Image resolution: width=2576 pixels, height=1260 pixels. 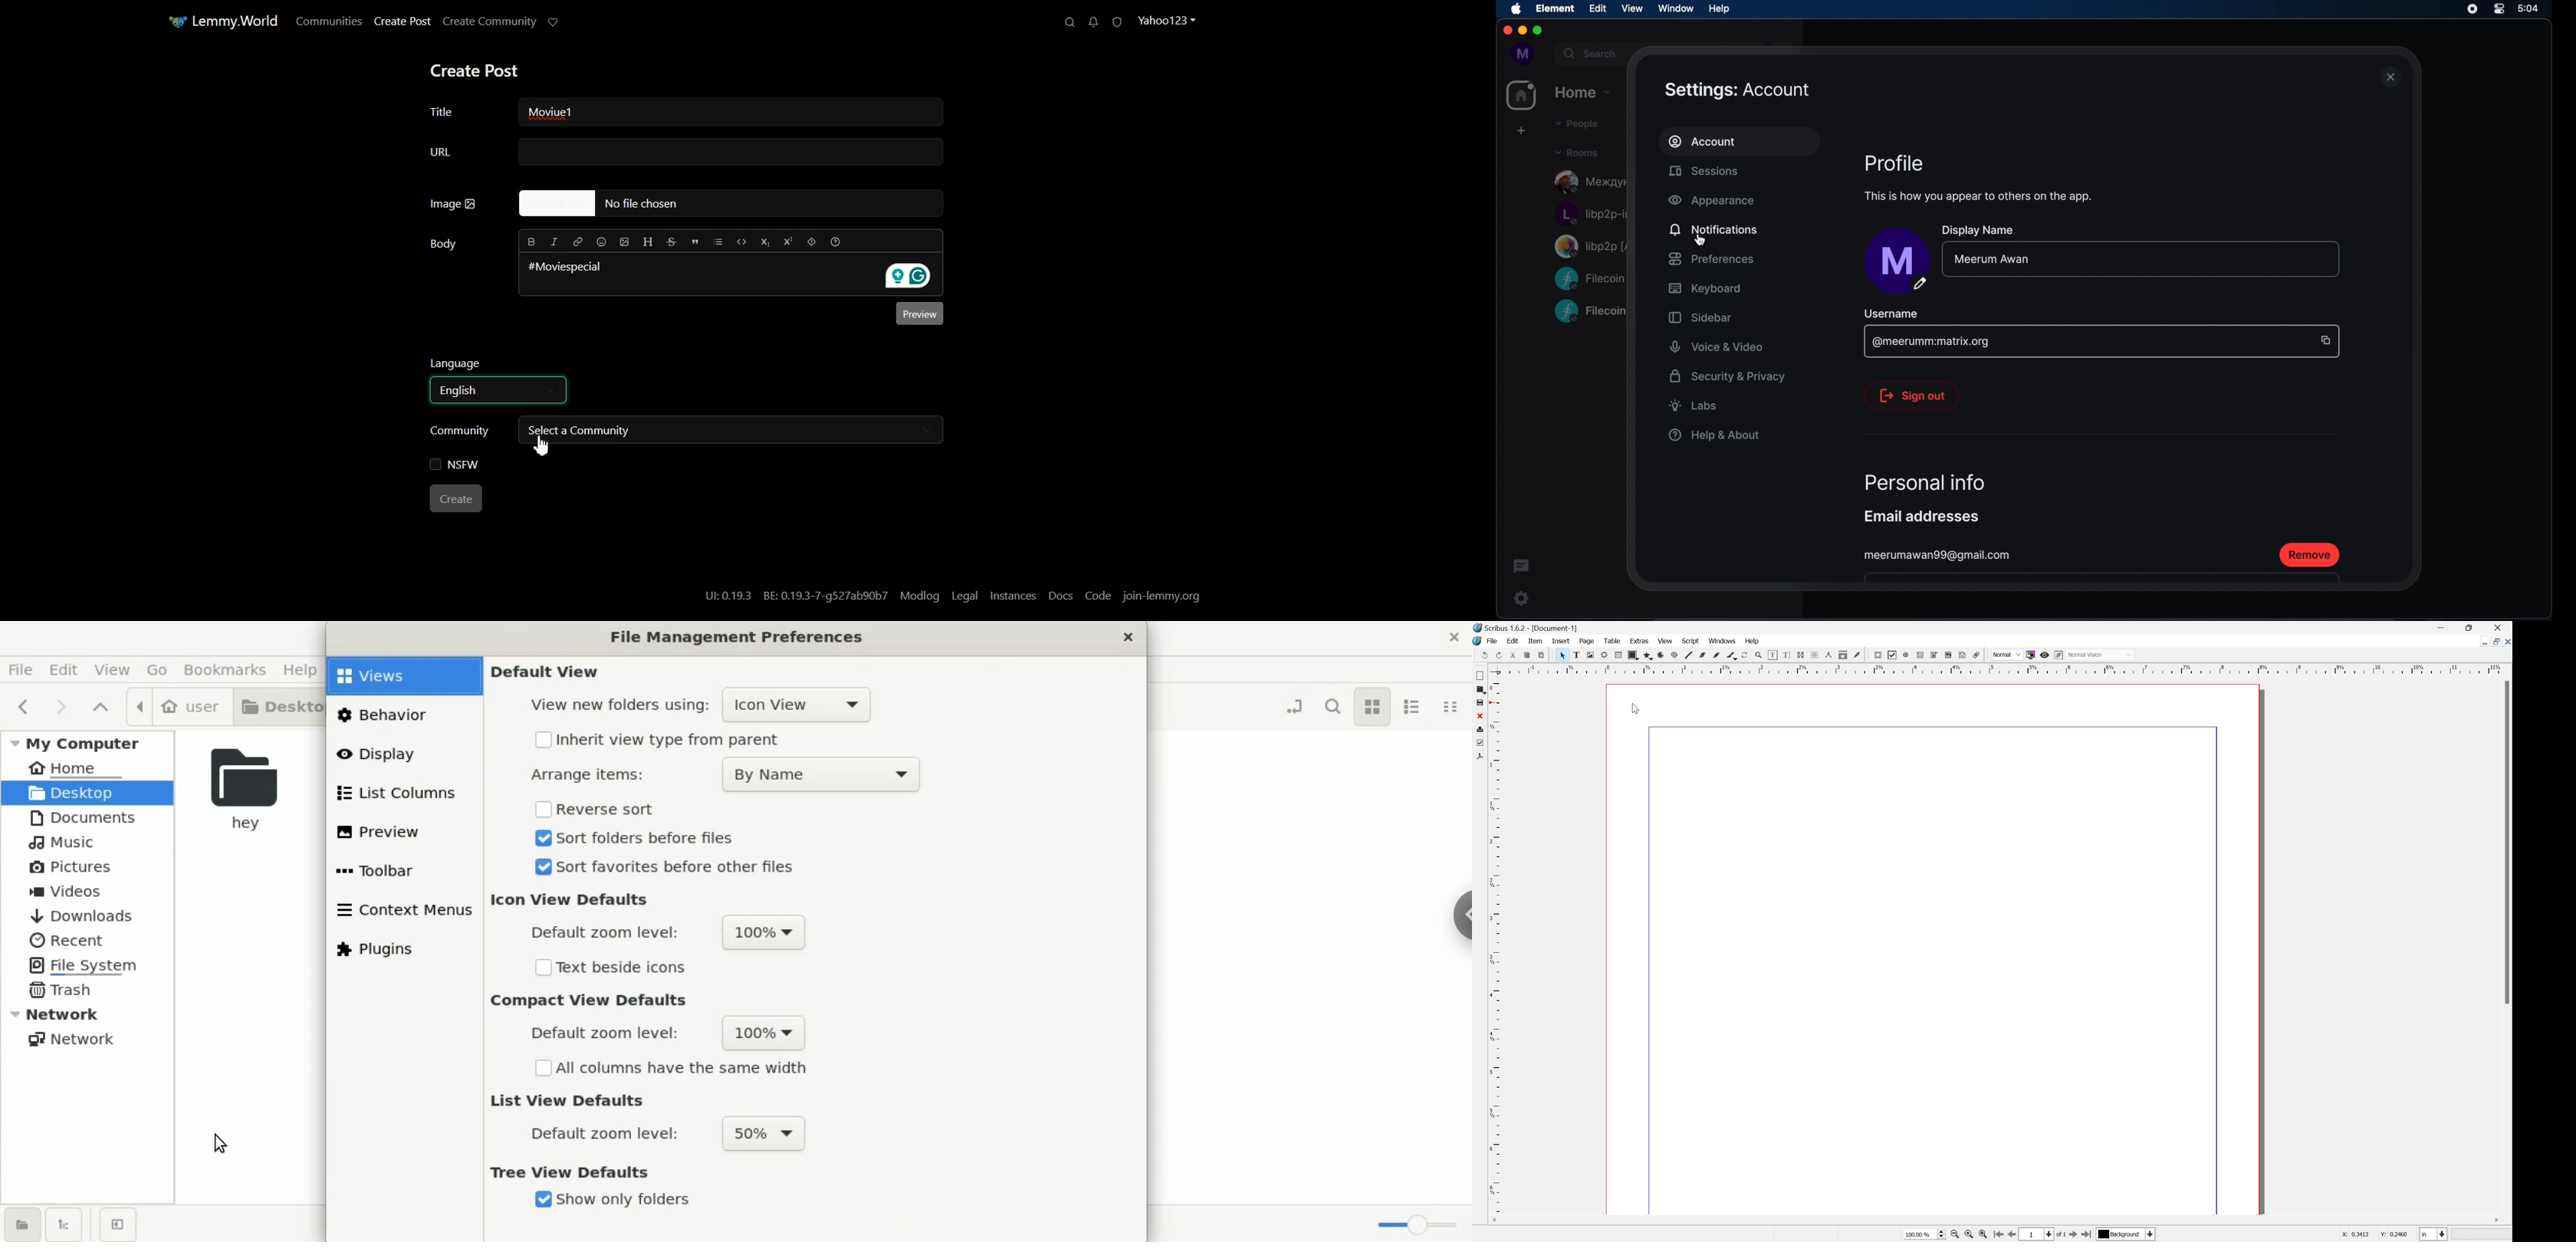 What do you see at coordinates (2041, 1235) in the screenshot?
I see `select current page` at bounding box center [2041, 1235].